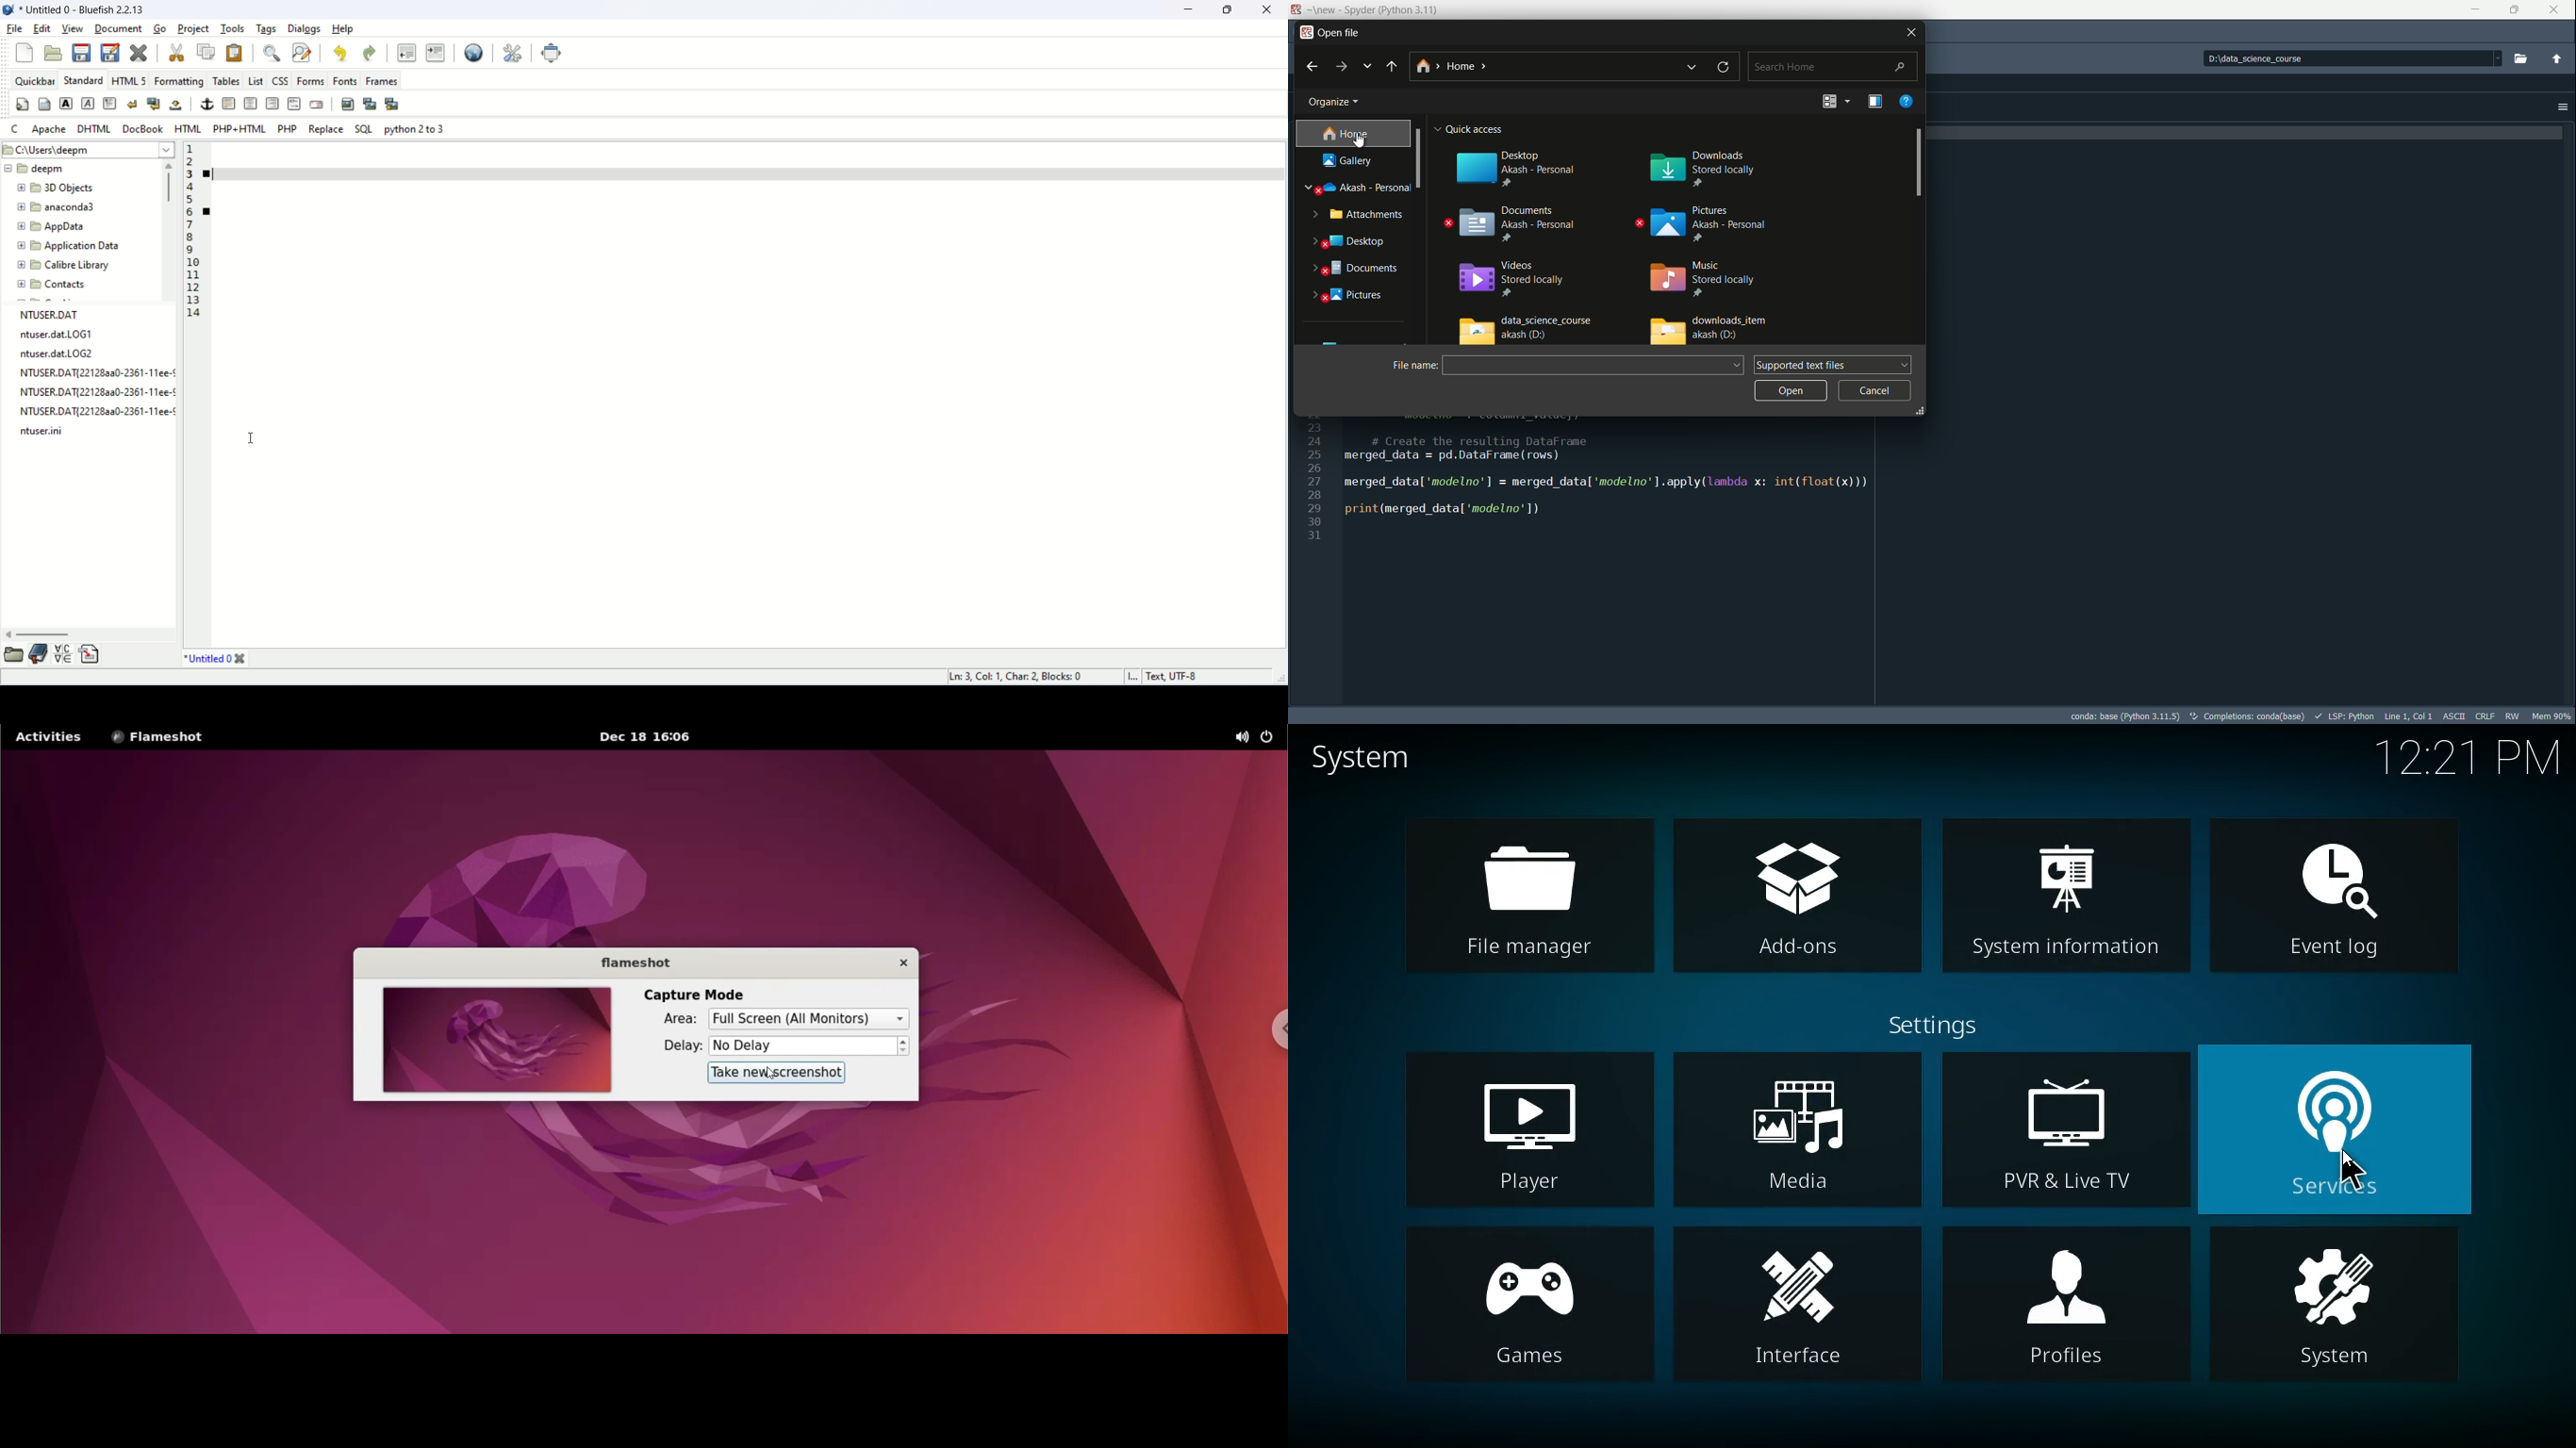 The image size is (2576, 1456). I want to click on interface, so click(1797, 1310).